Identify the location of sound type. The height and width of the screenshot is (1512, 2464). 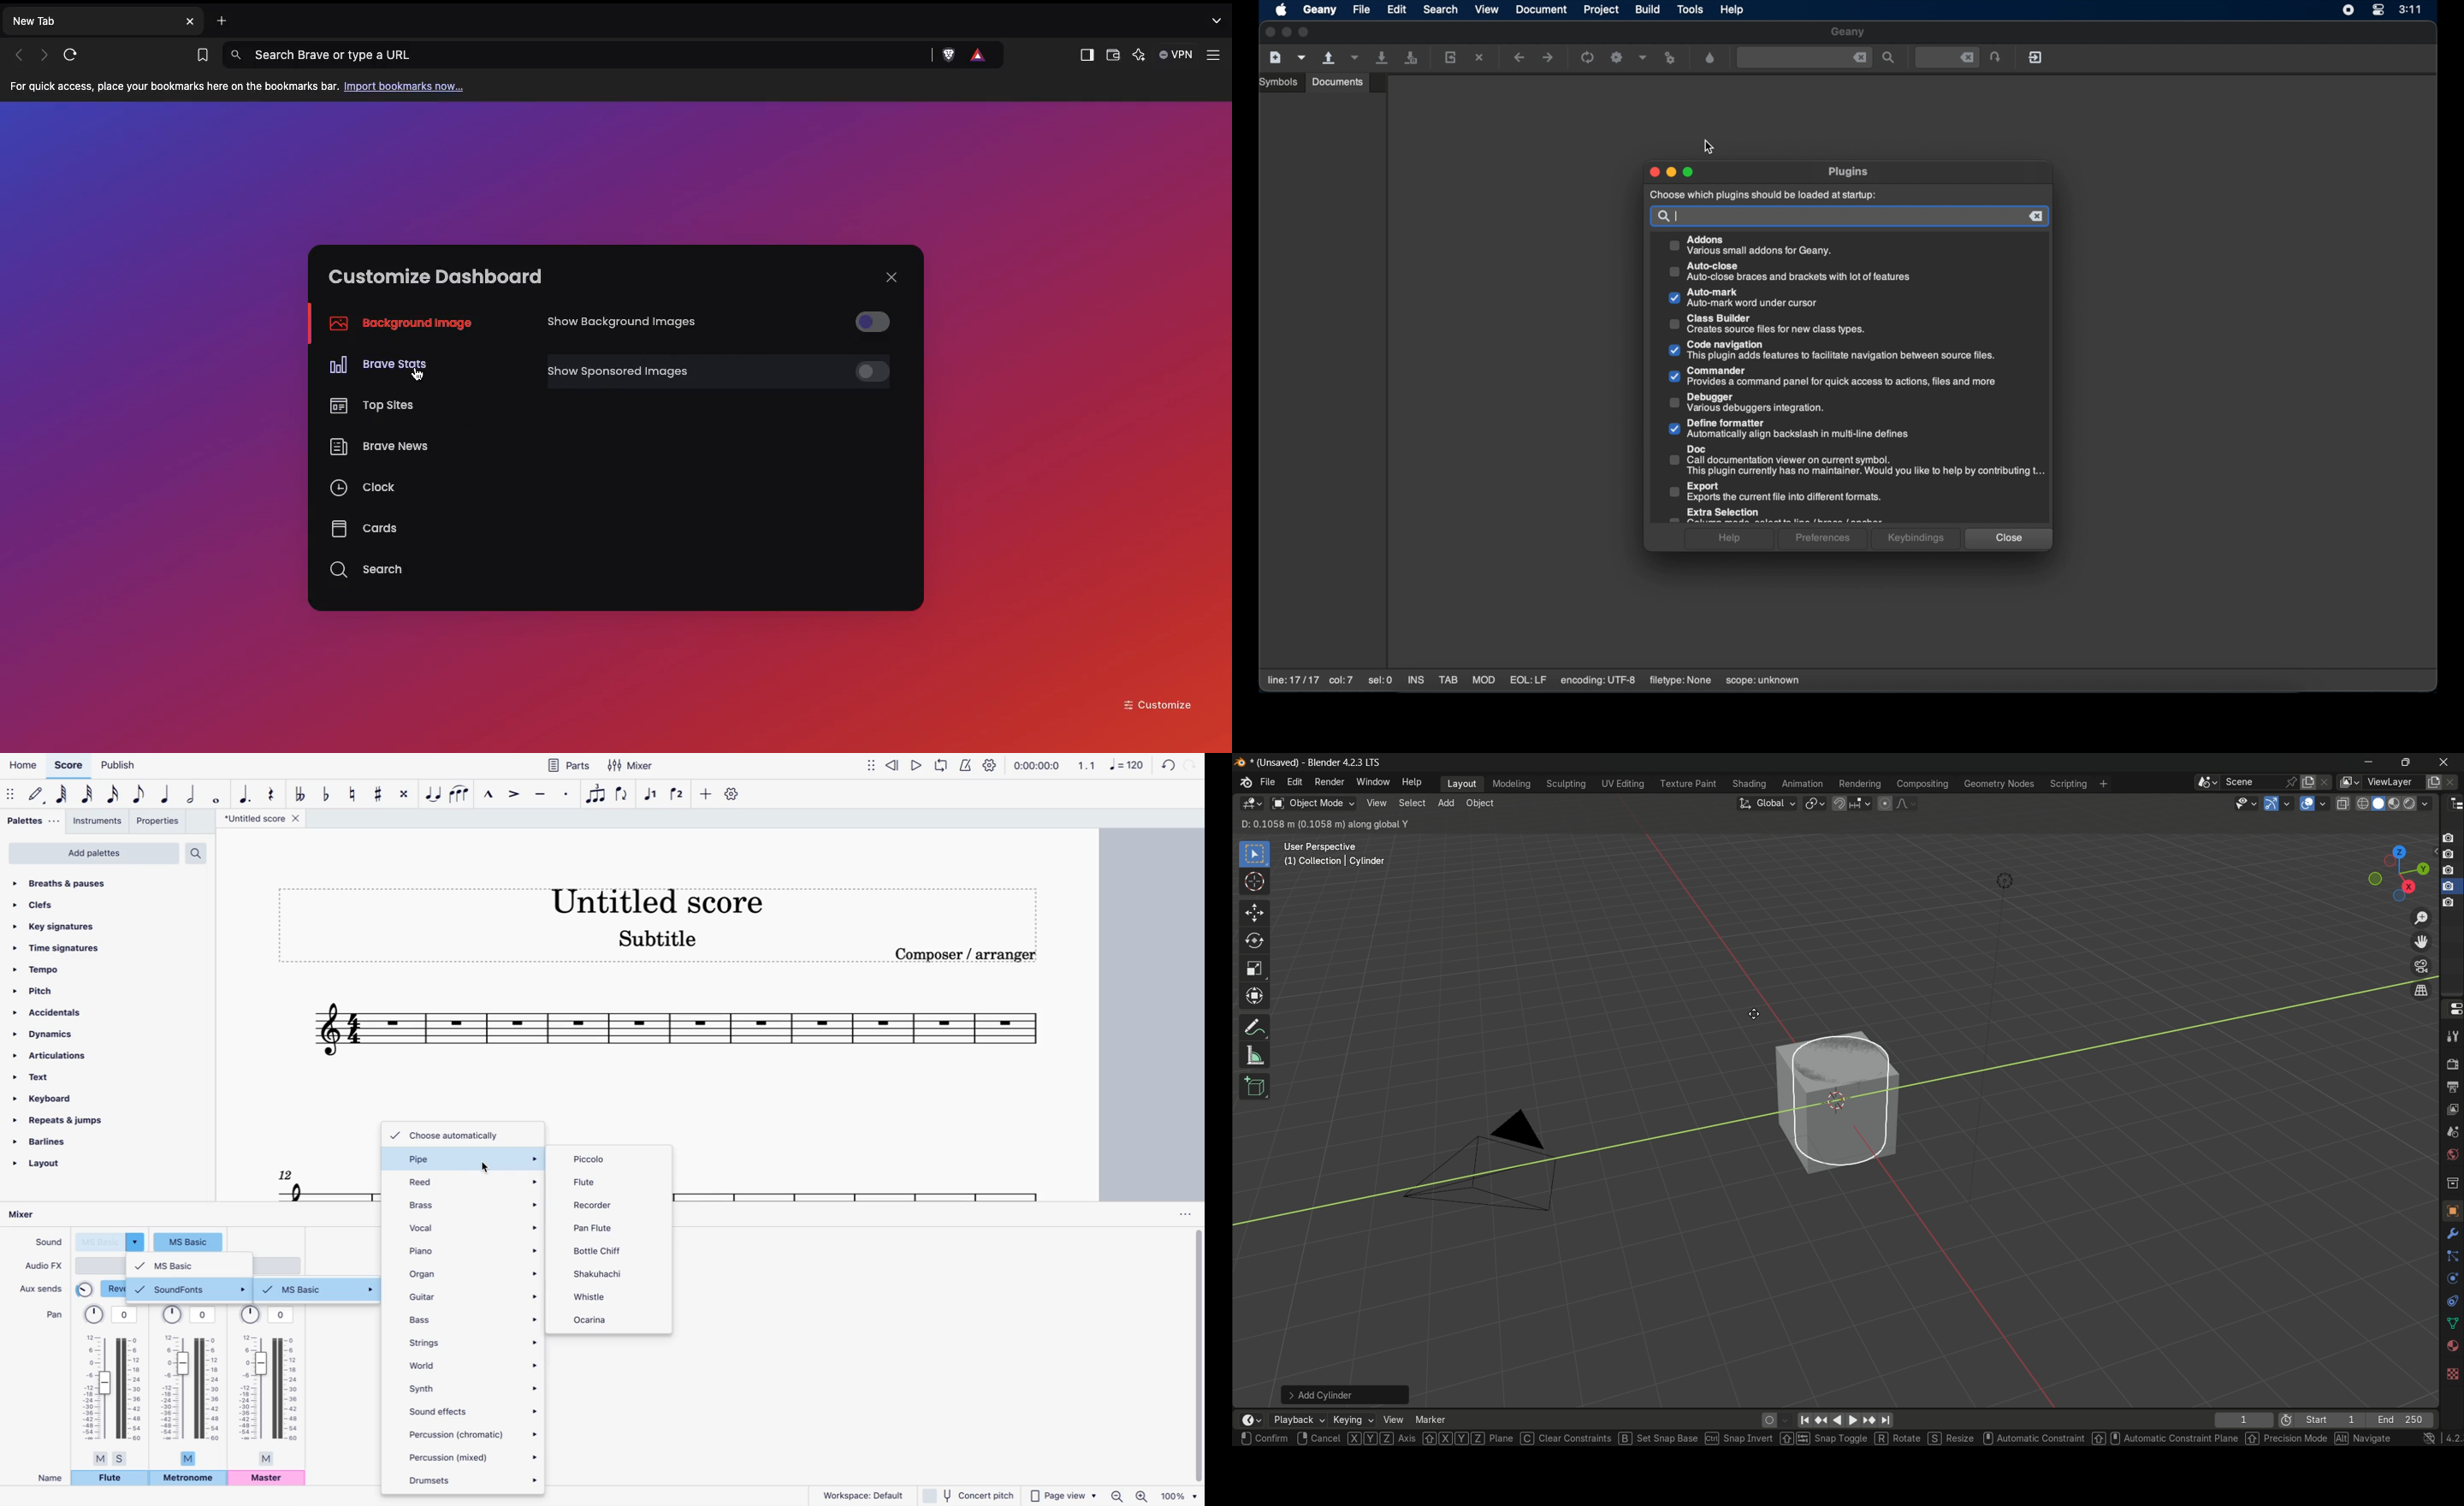
(189, 1241).